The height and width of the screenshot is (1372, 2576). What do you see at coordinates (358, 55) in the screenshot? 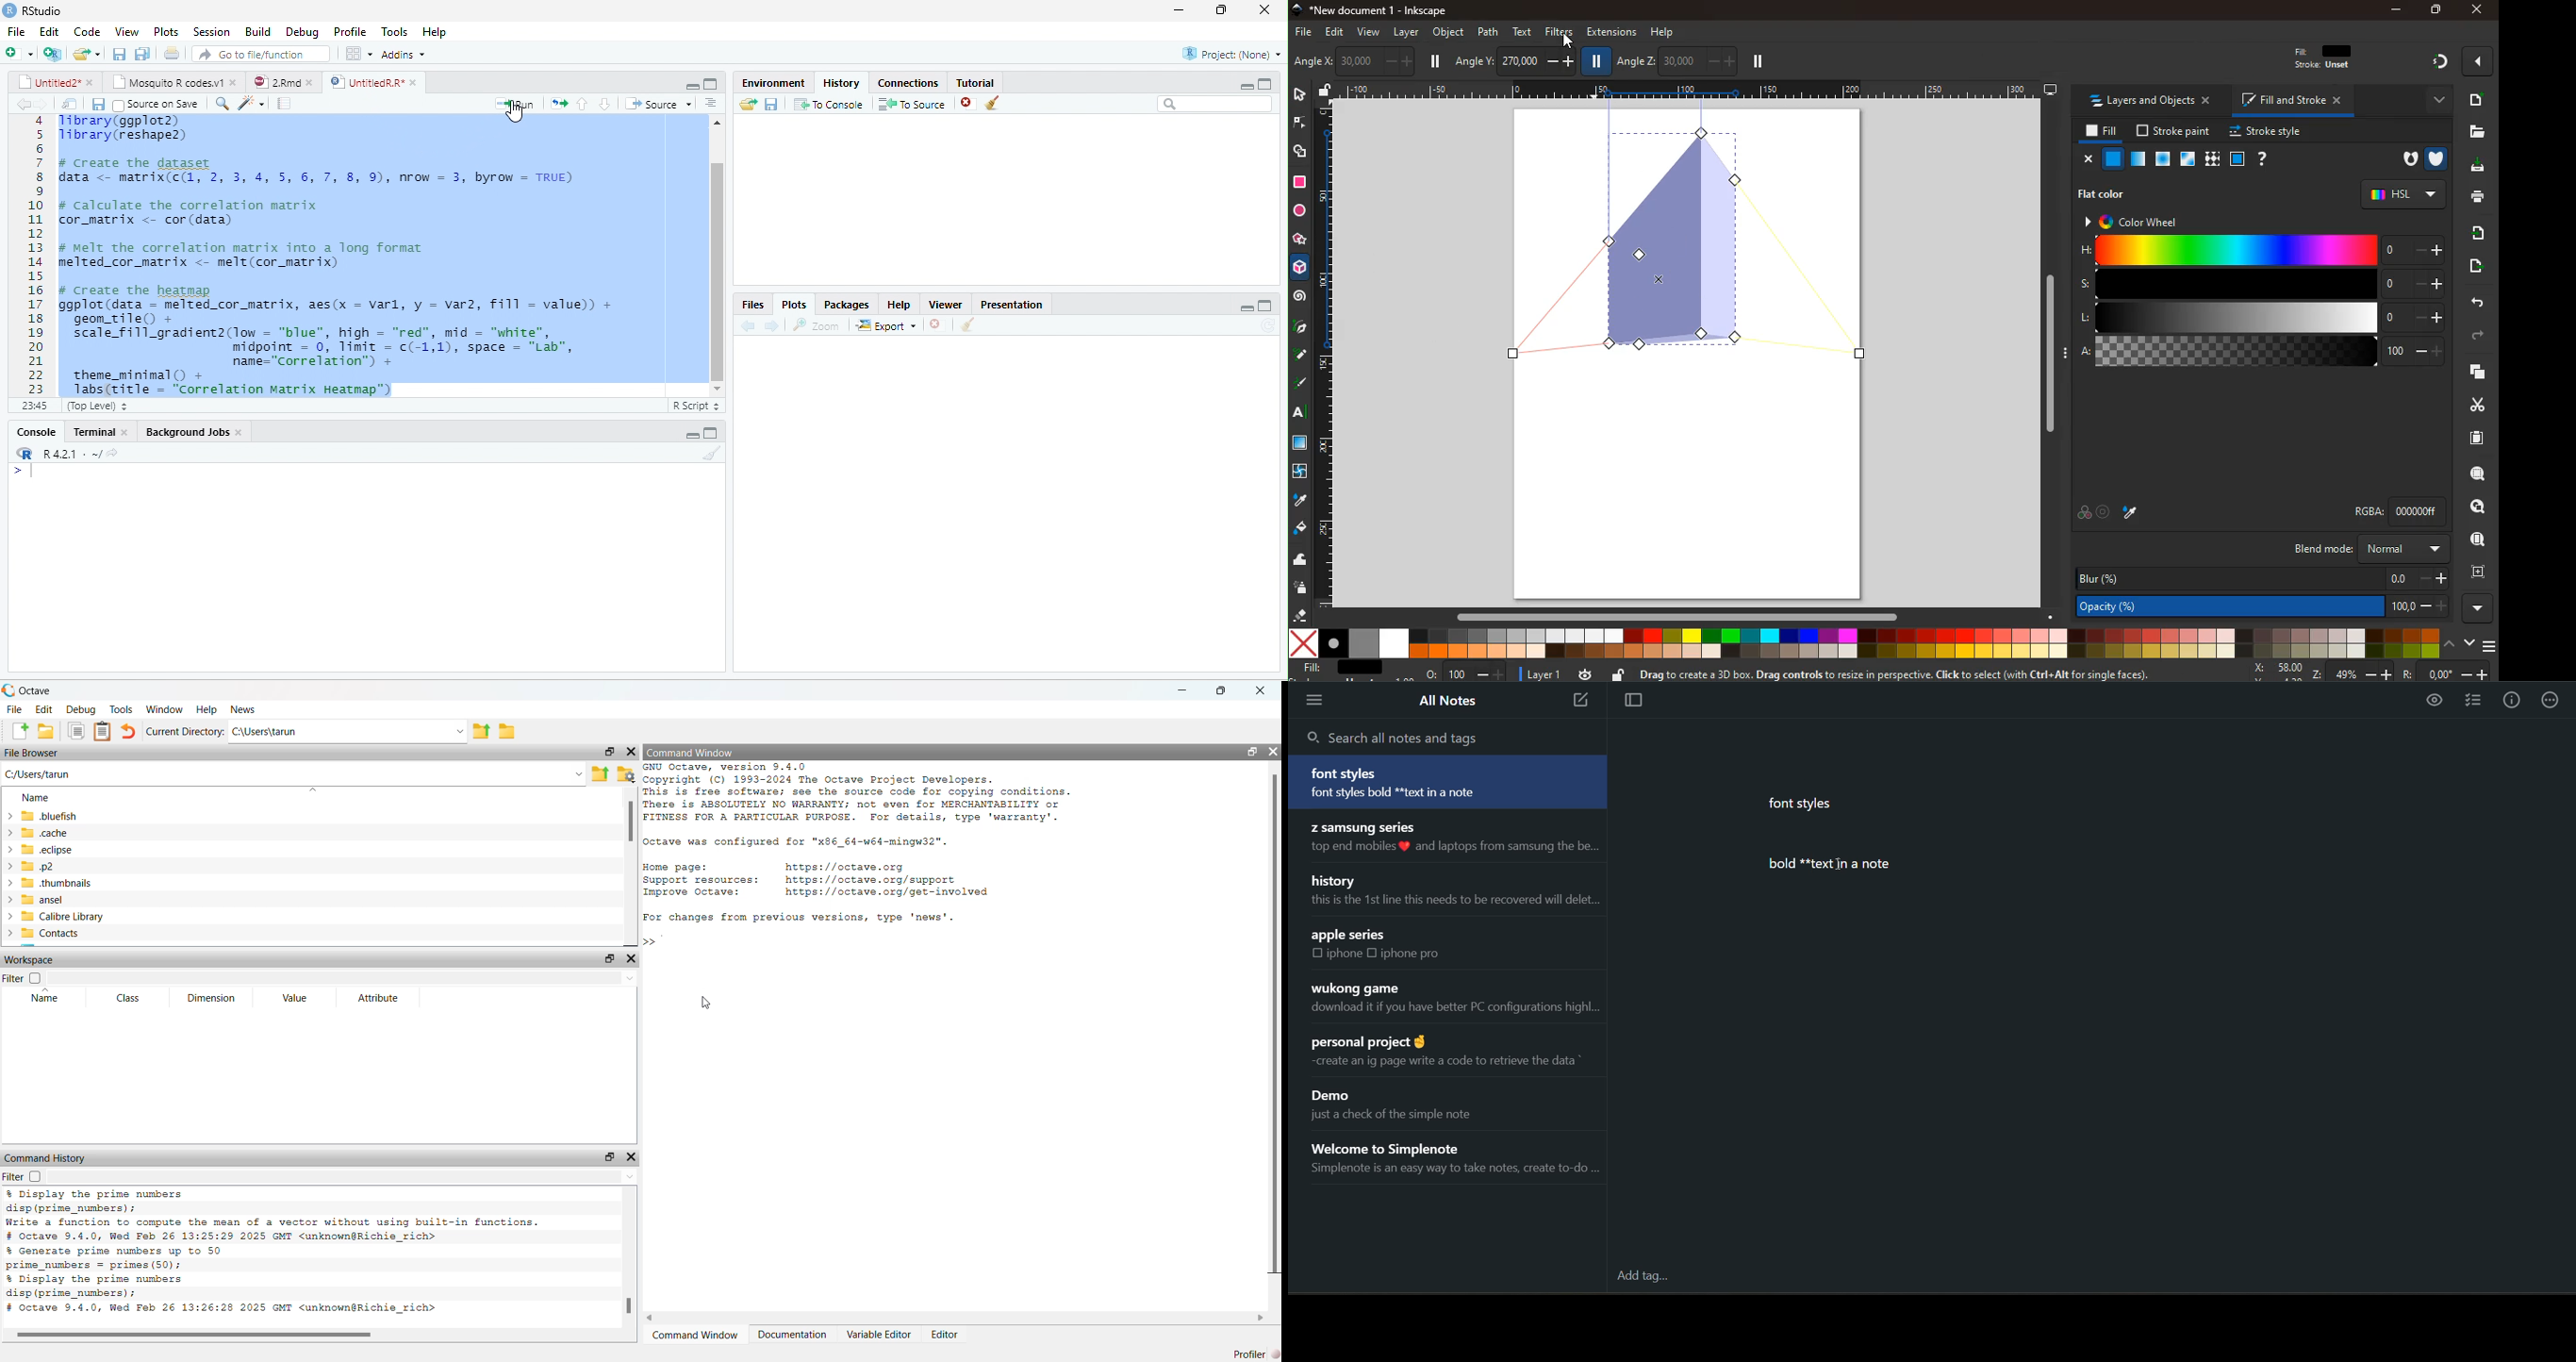
I see `grid` at bounding box center [358, 55].